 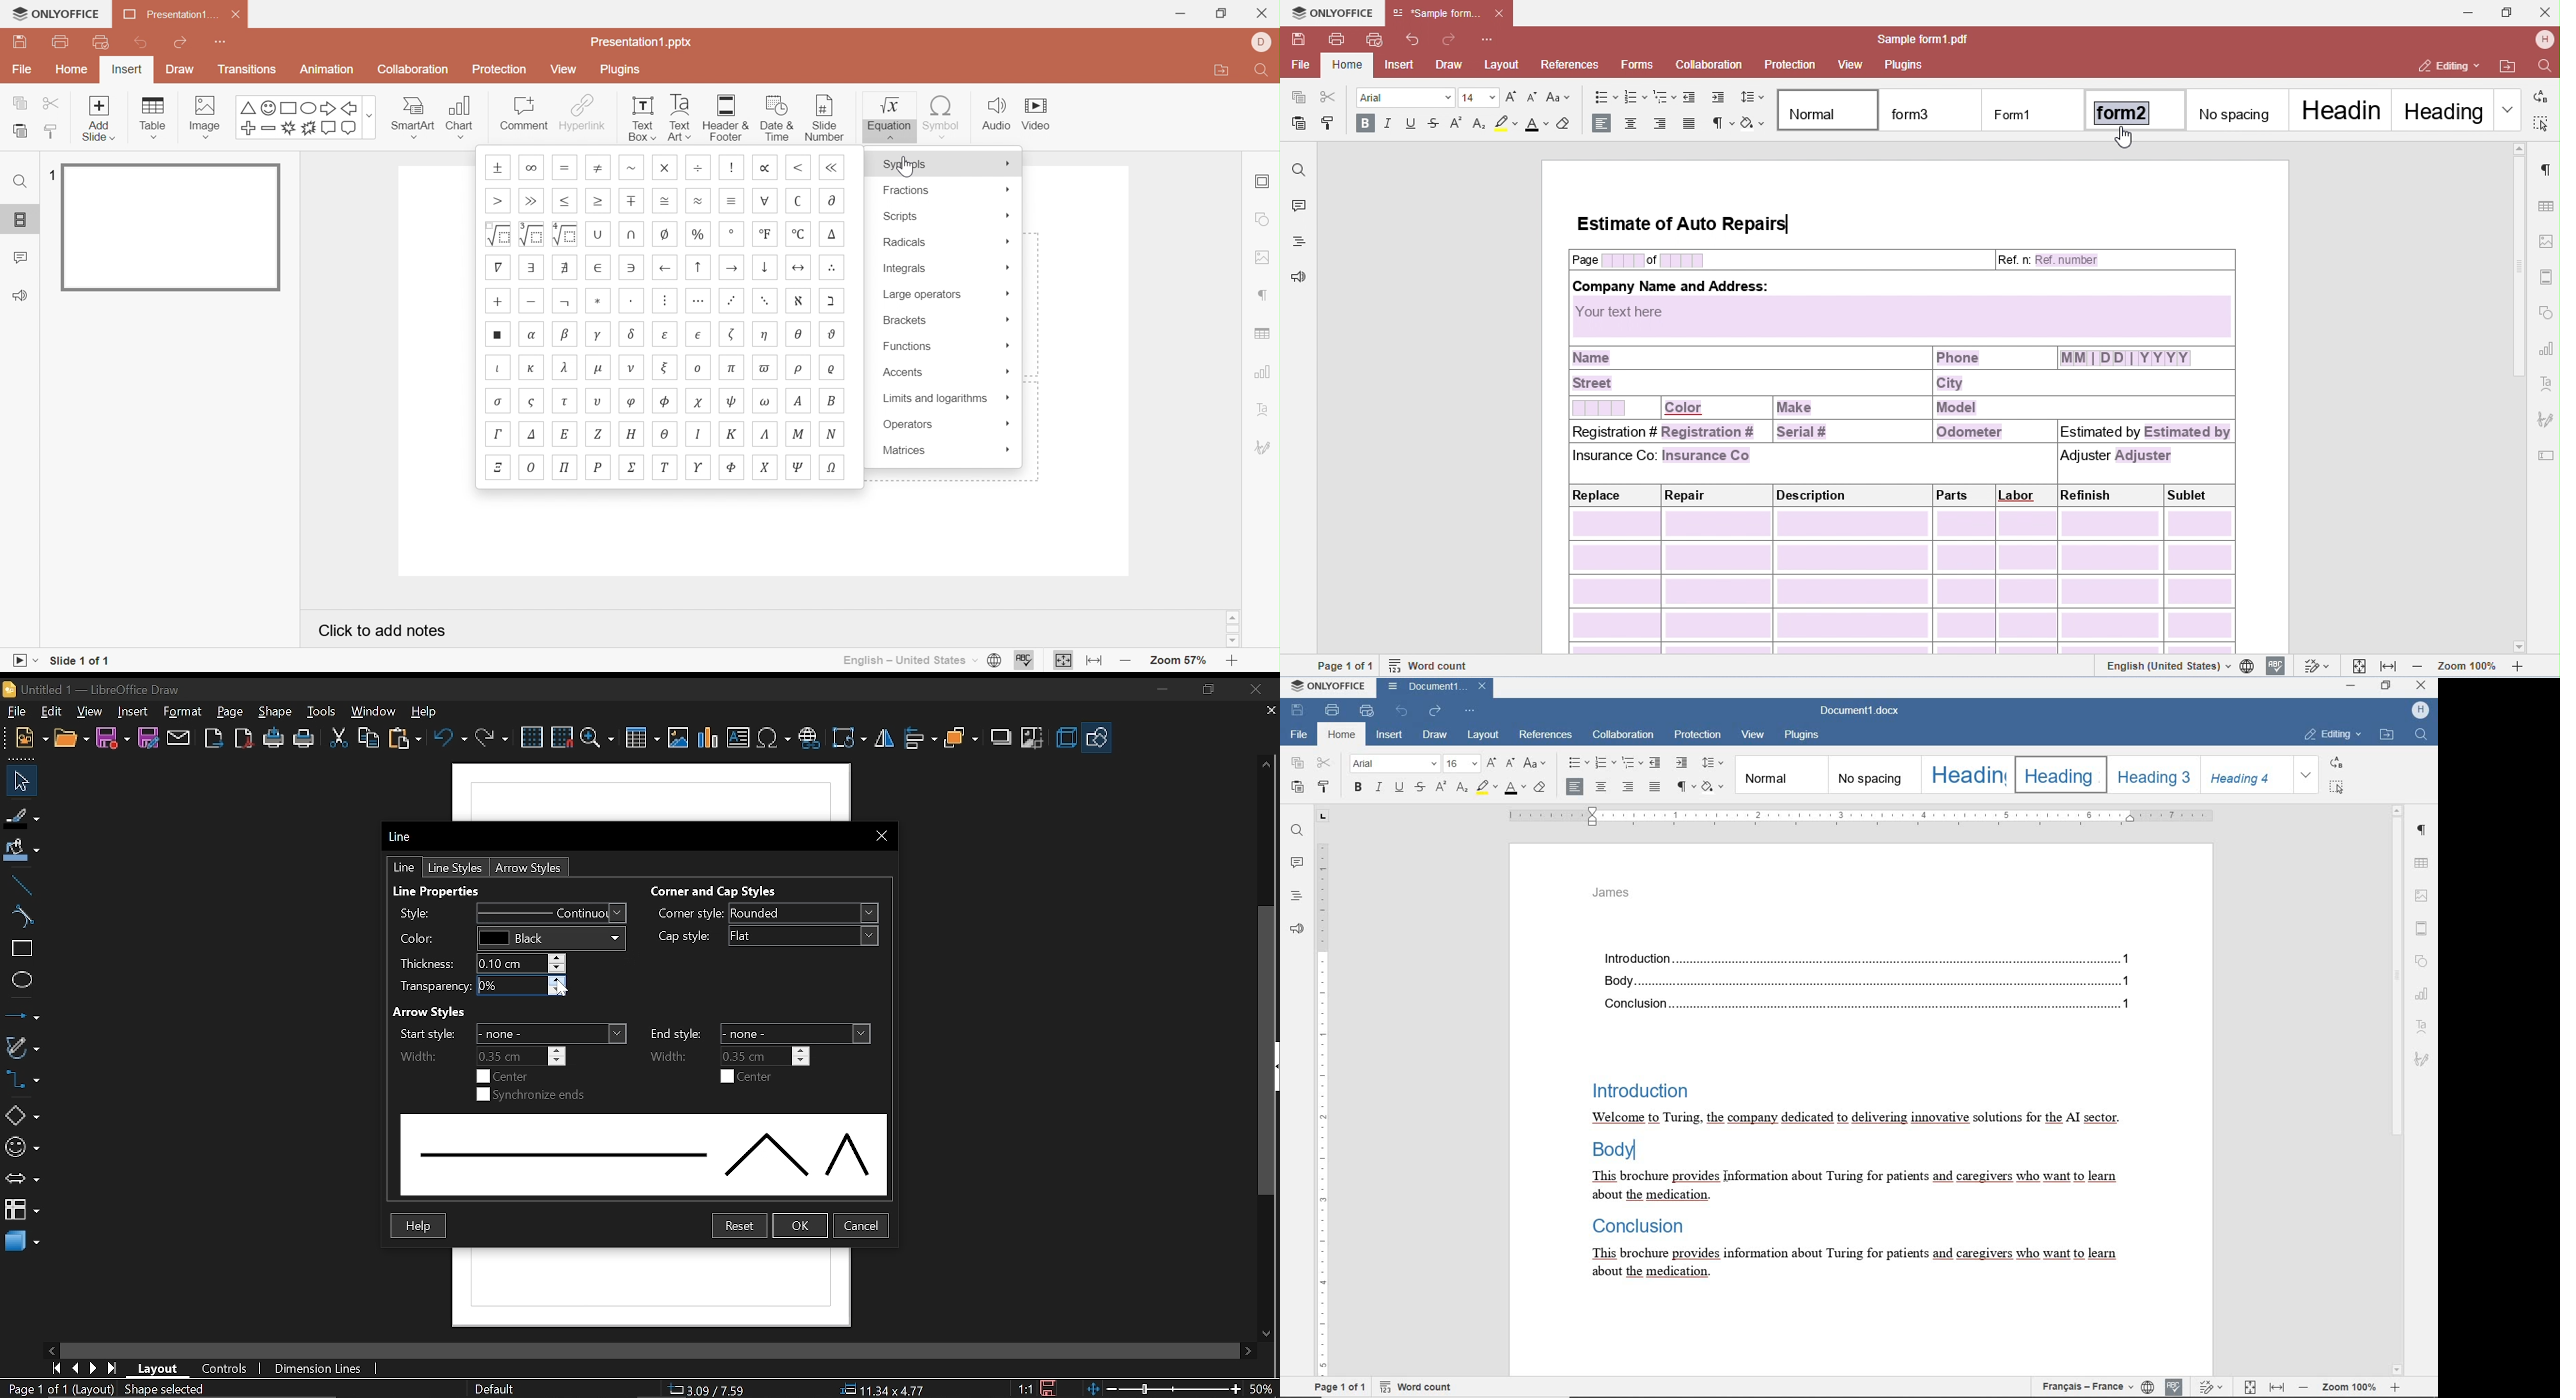 I want to click on Customize quick access toolbar, so click(x=220, y=41).